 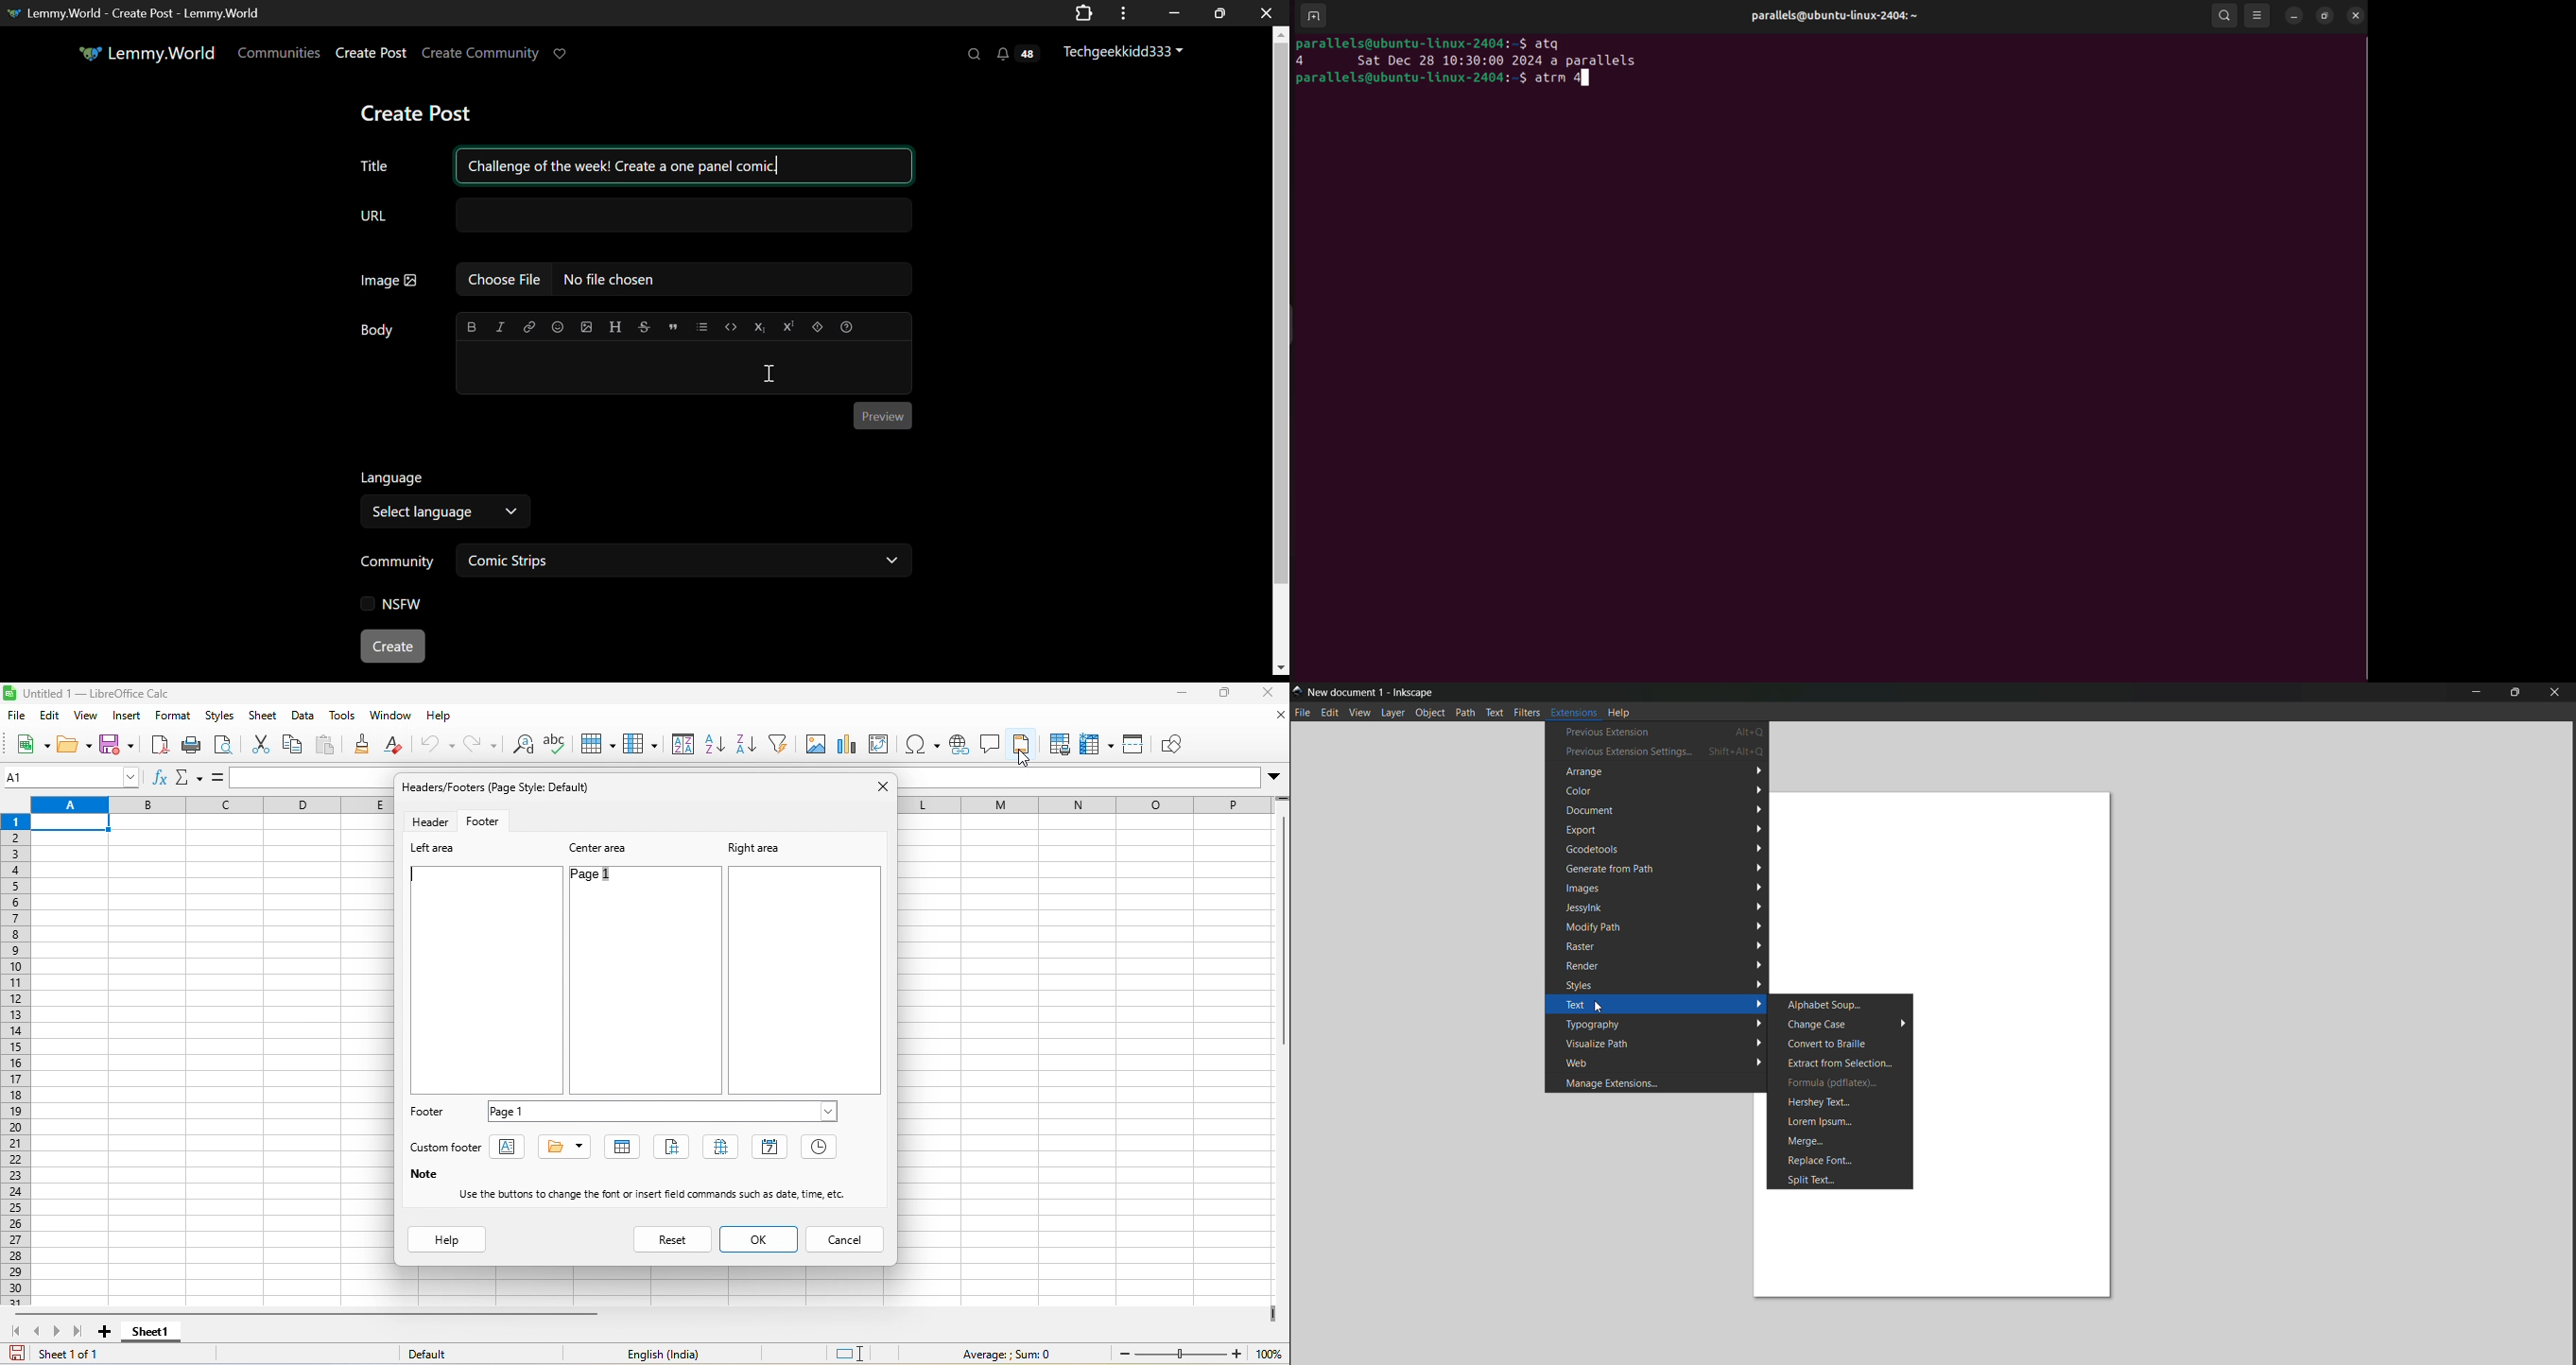 I want to click on previous sheet, so click(x=39, y=1330).